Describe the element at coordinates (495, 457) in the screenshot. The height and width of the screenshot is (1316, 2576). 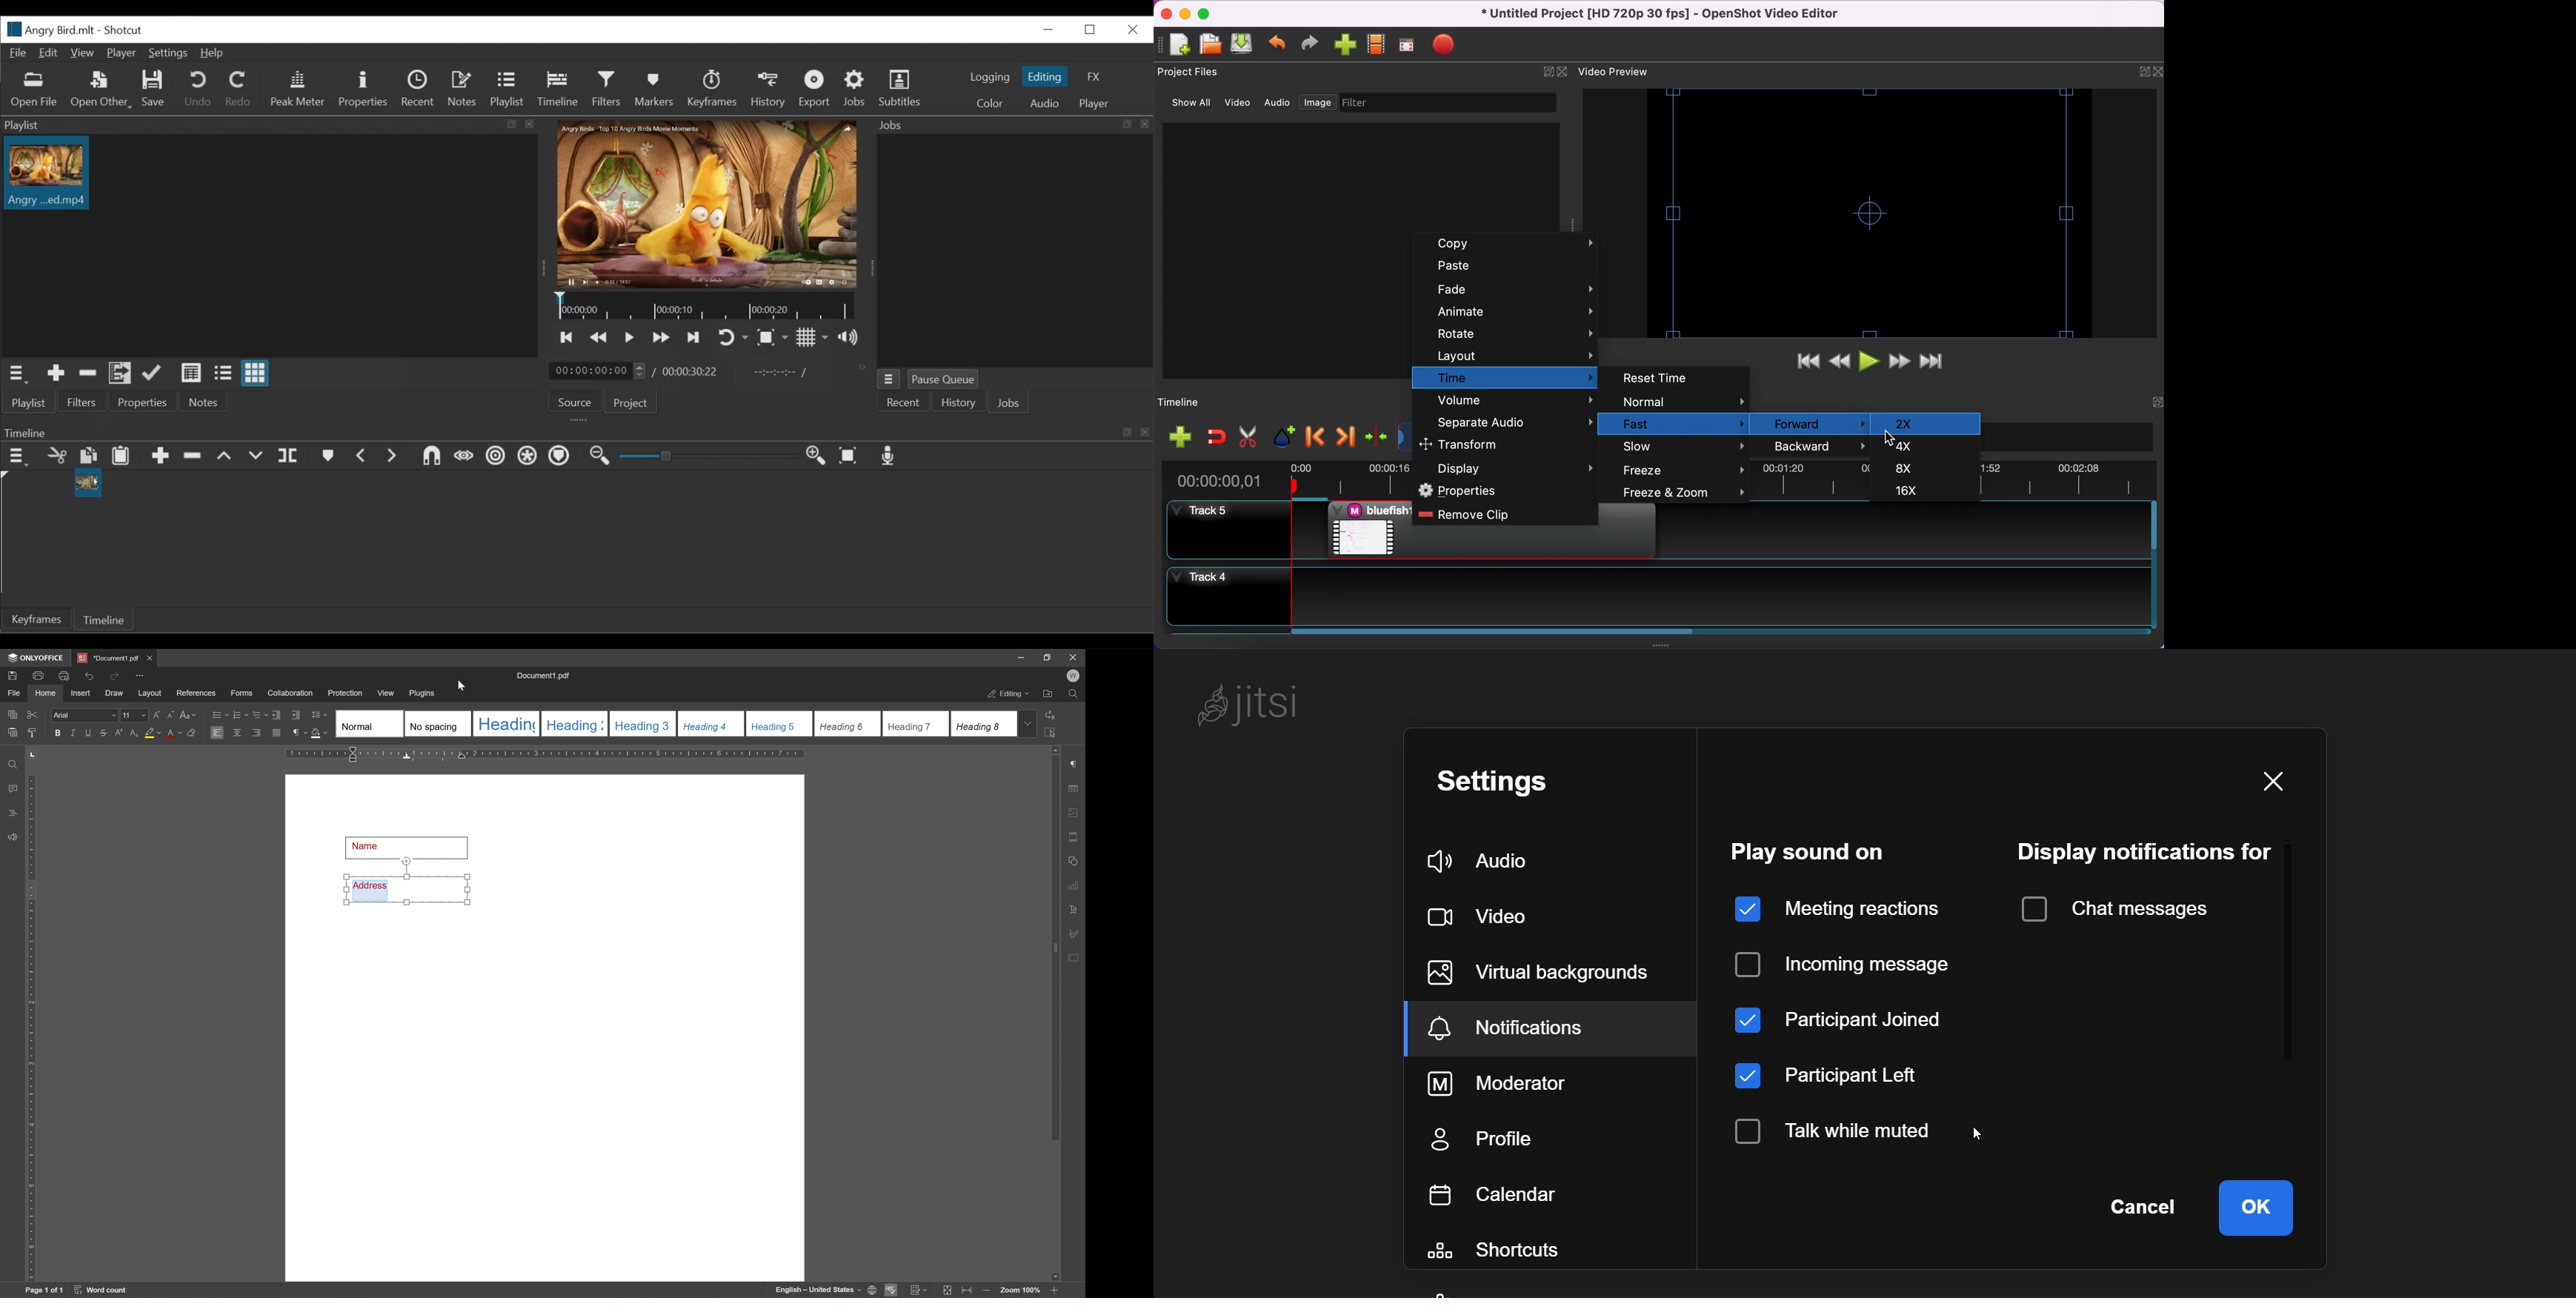
I see `Rippe` at that location.